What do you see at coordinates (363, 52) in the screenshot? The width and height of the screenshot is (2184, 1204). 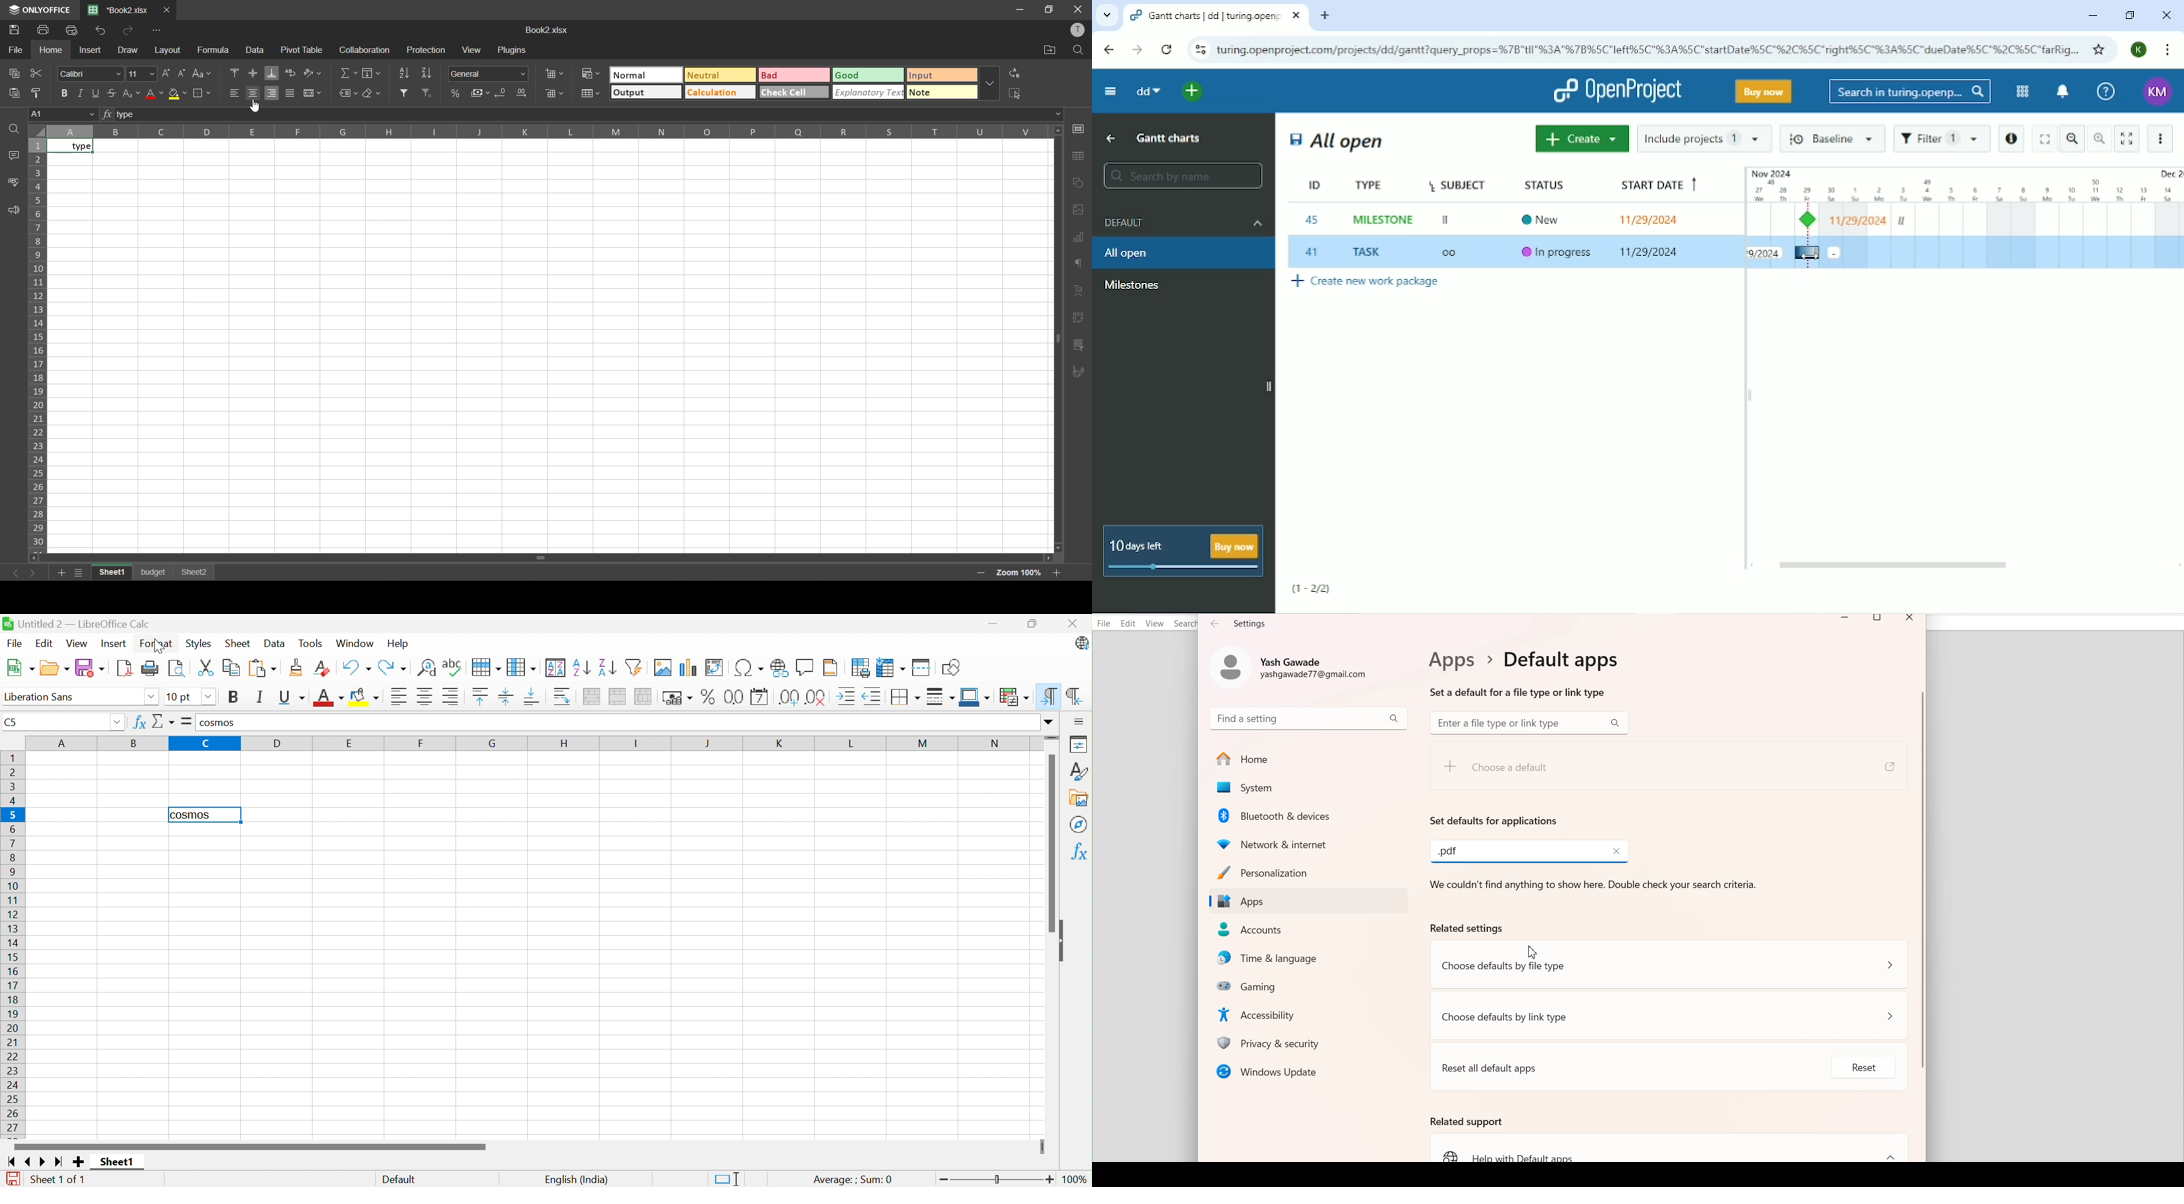 I see `collaboration` at bounding box center [363, 52].